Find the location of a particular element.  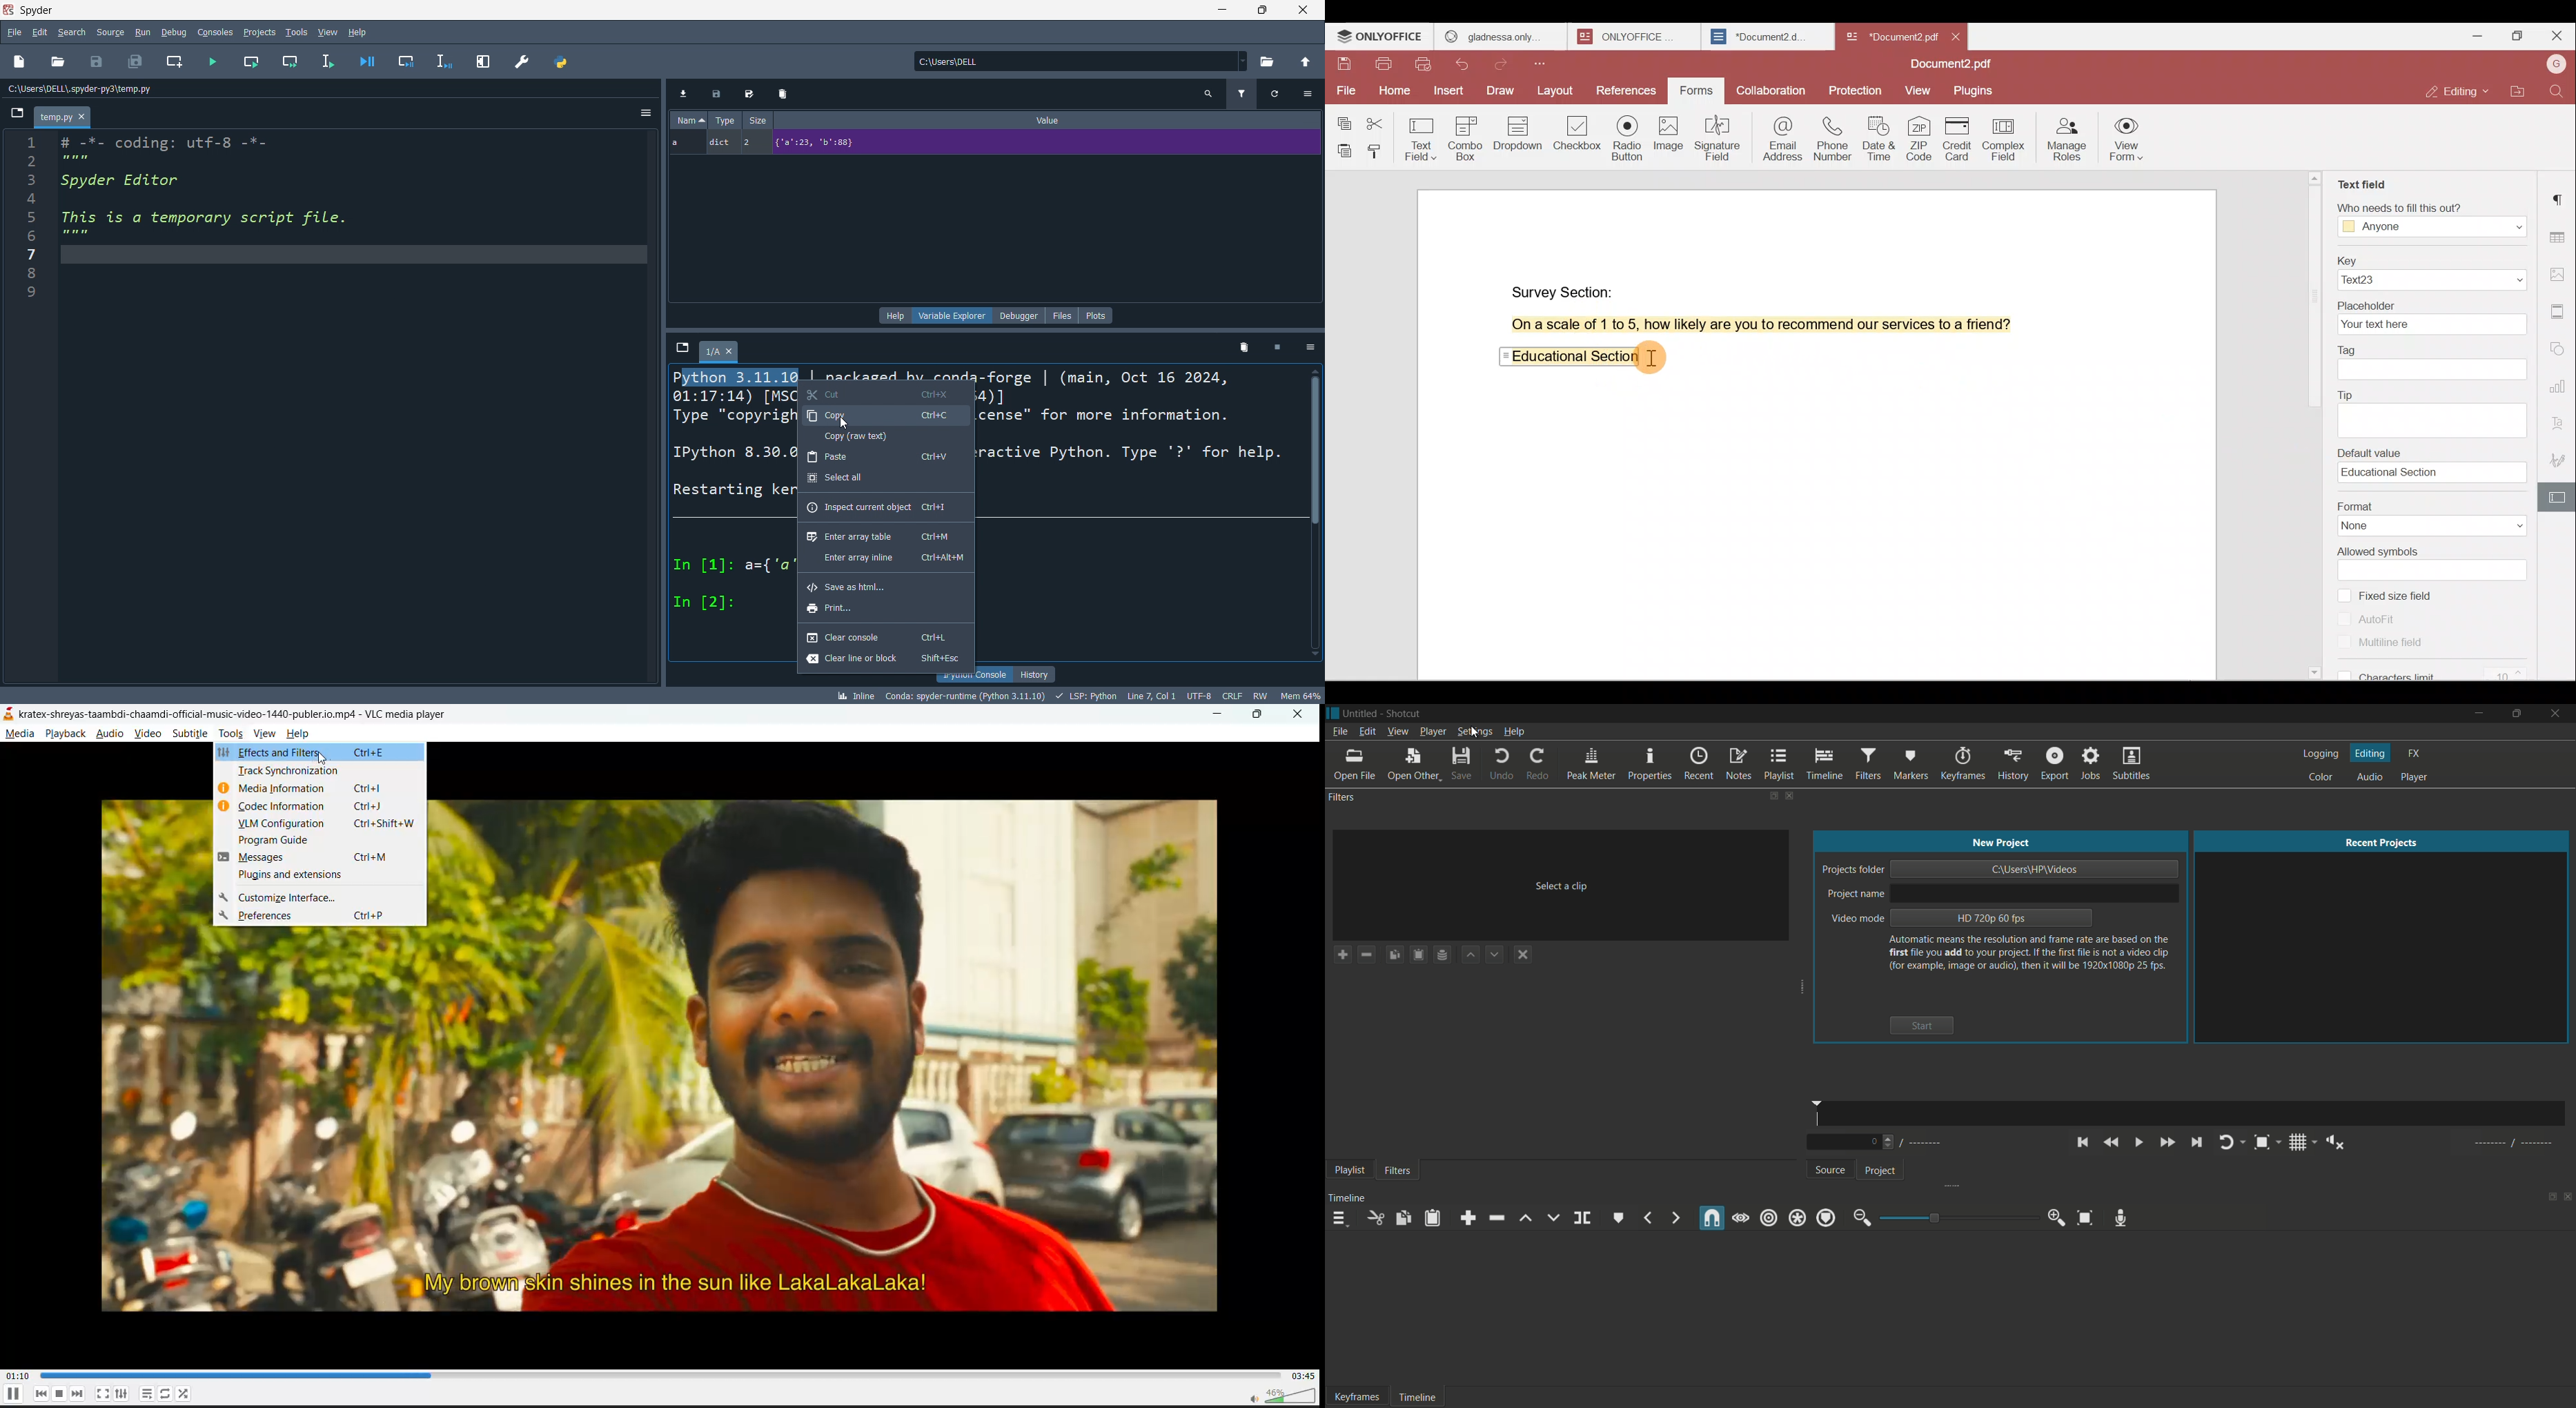

value is located at coordinates (1051, 119).